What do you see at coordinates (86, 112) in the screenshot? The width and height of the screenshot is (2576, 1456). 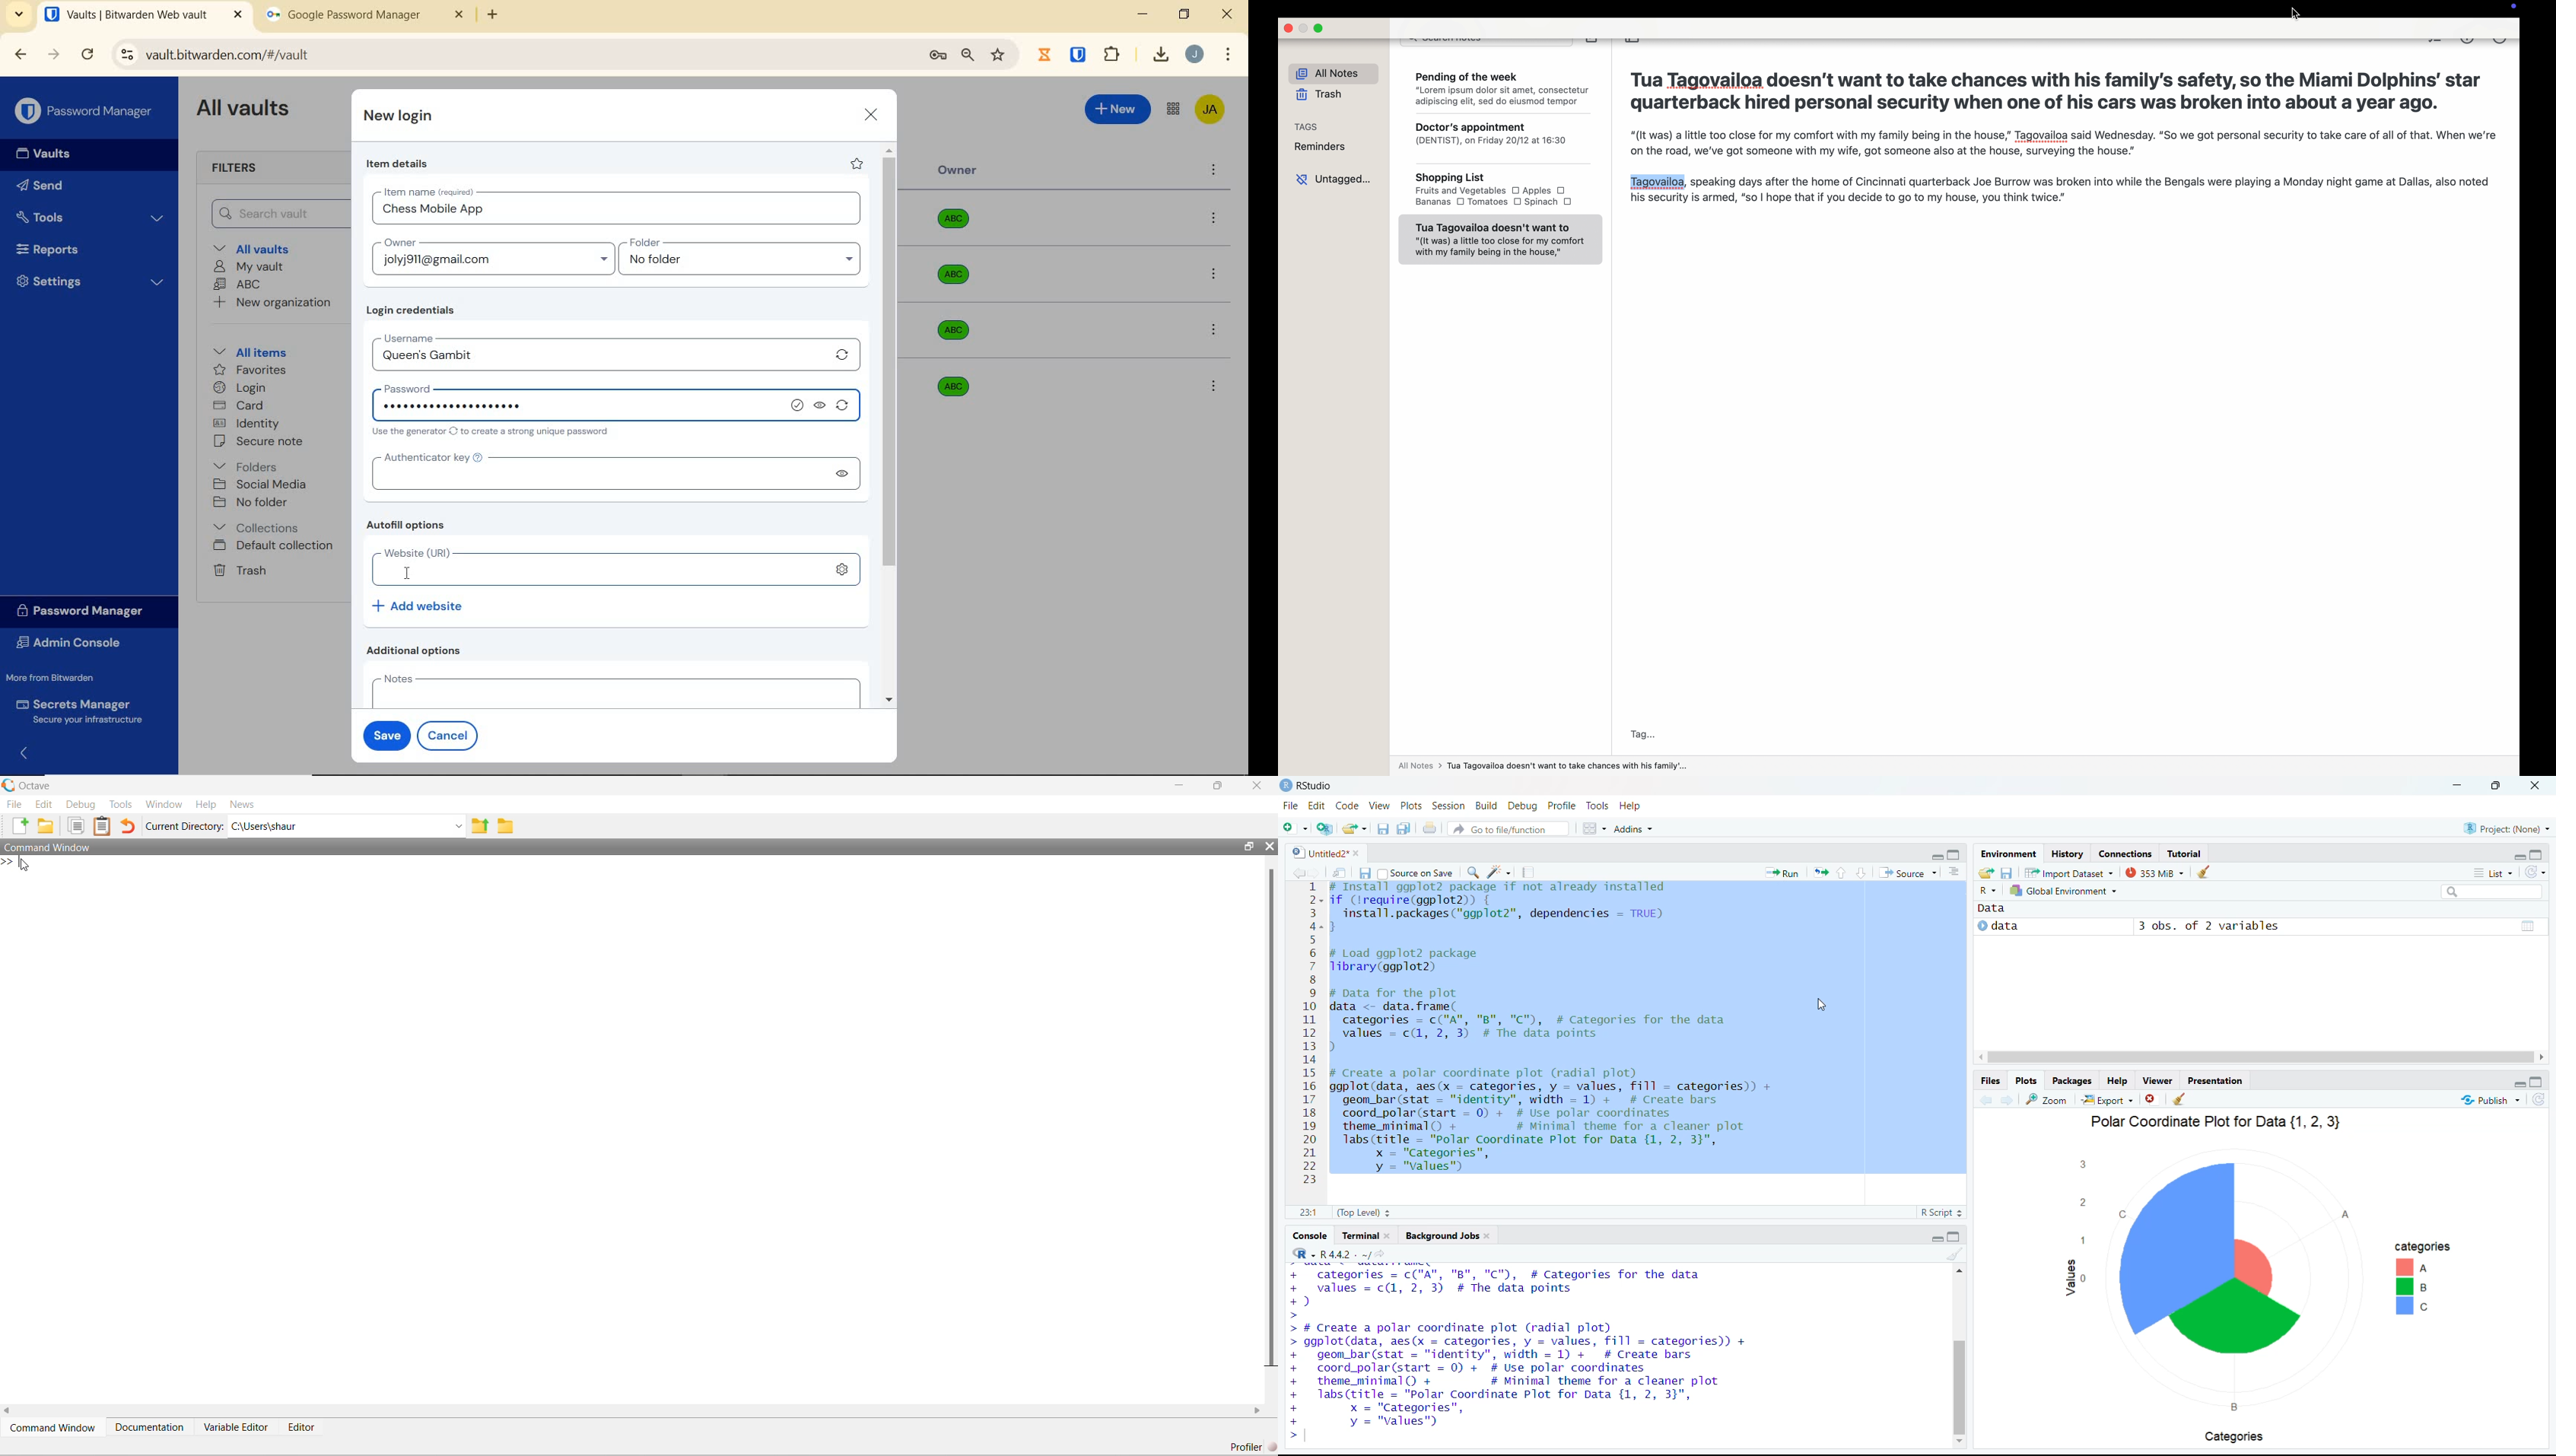 I see `Password Manager` at bounding box center [86, 112].